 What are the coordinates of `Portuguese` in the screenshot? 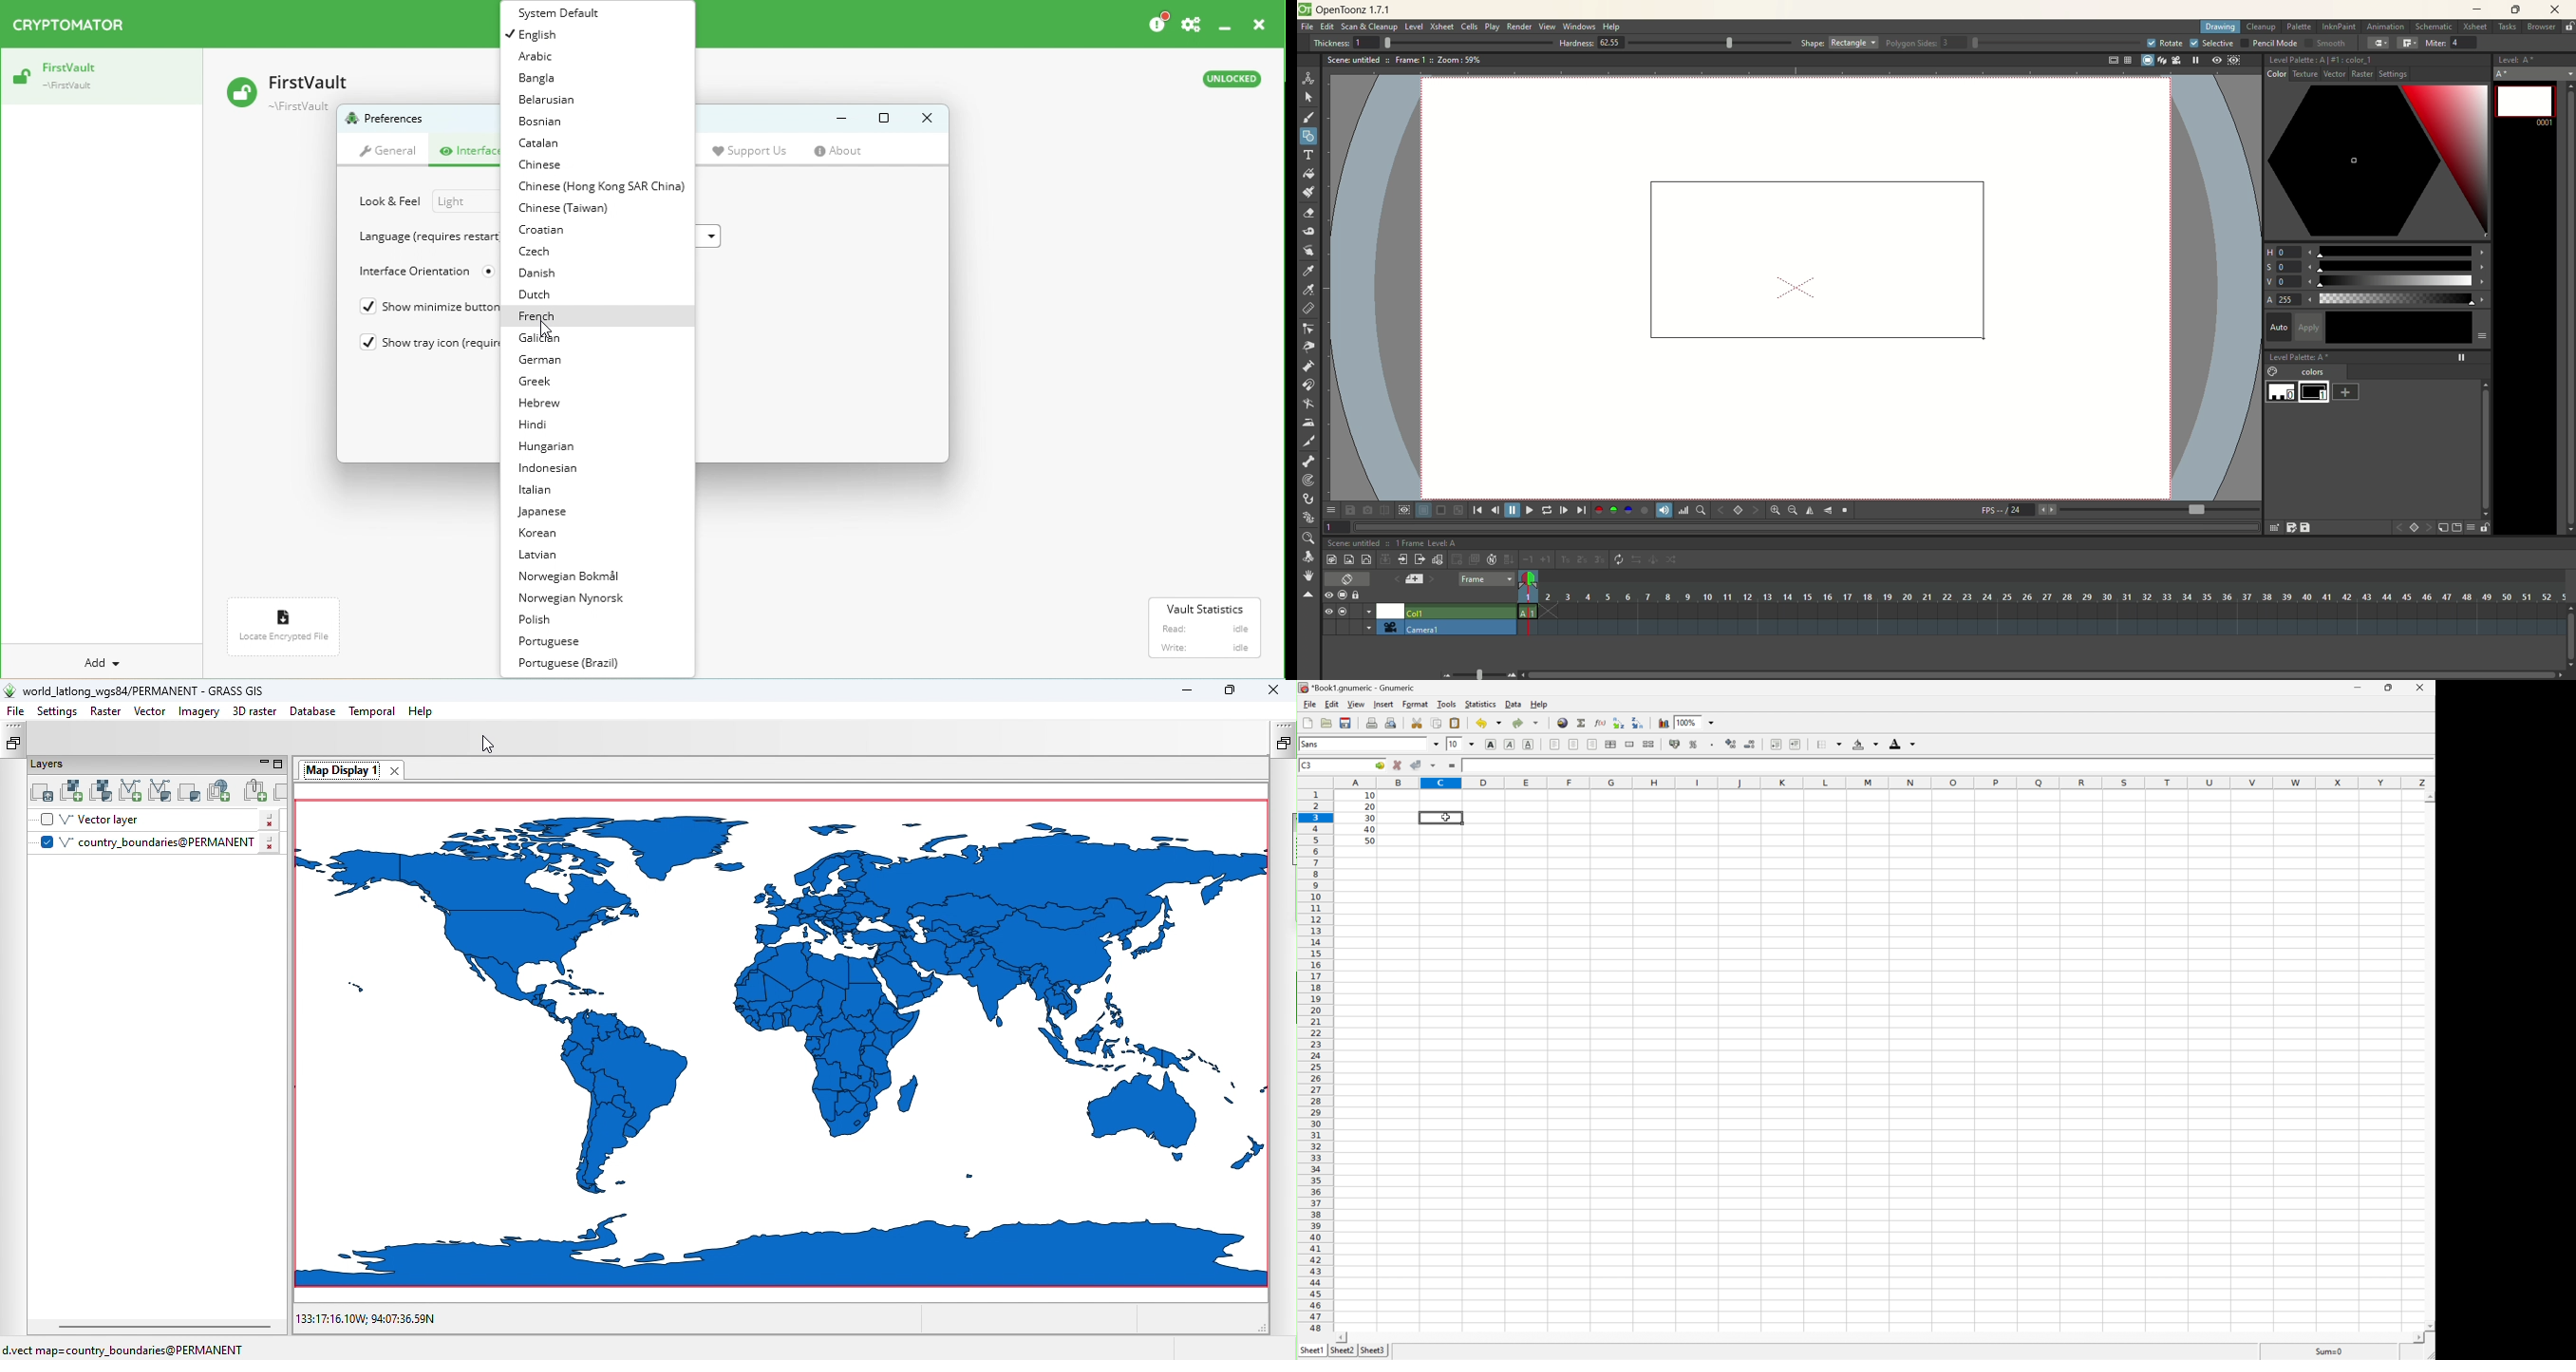 It's located at (560, 642).